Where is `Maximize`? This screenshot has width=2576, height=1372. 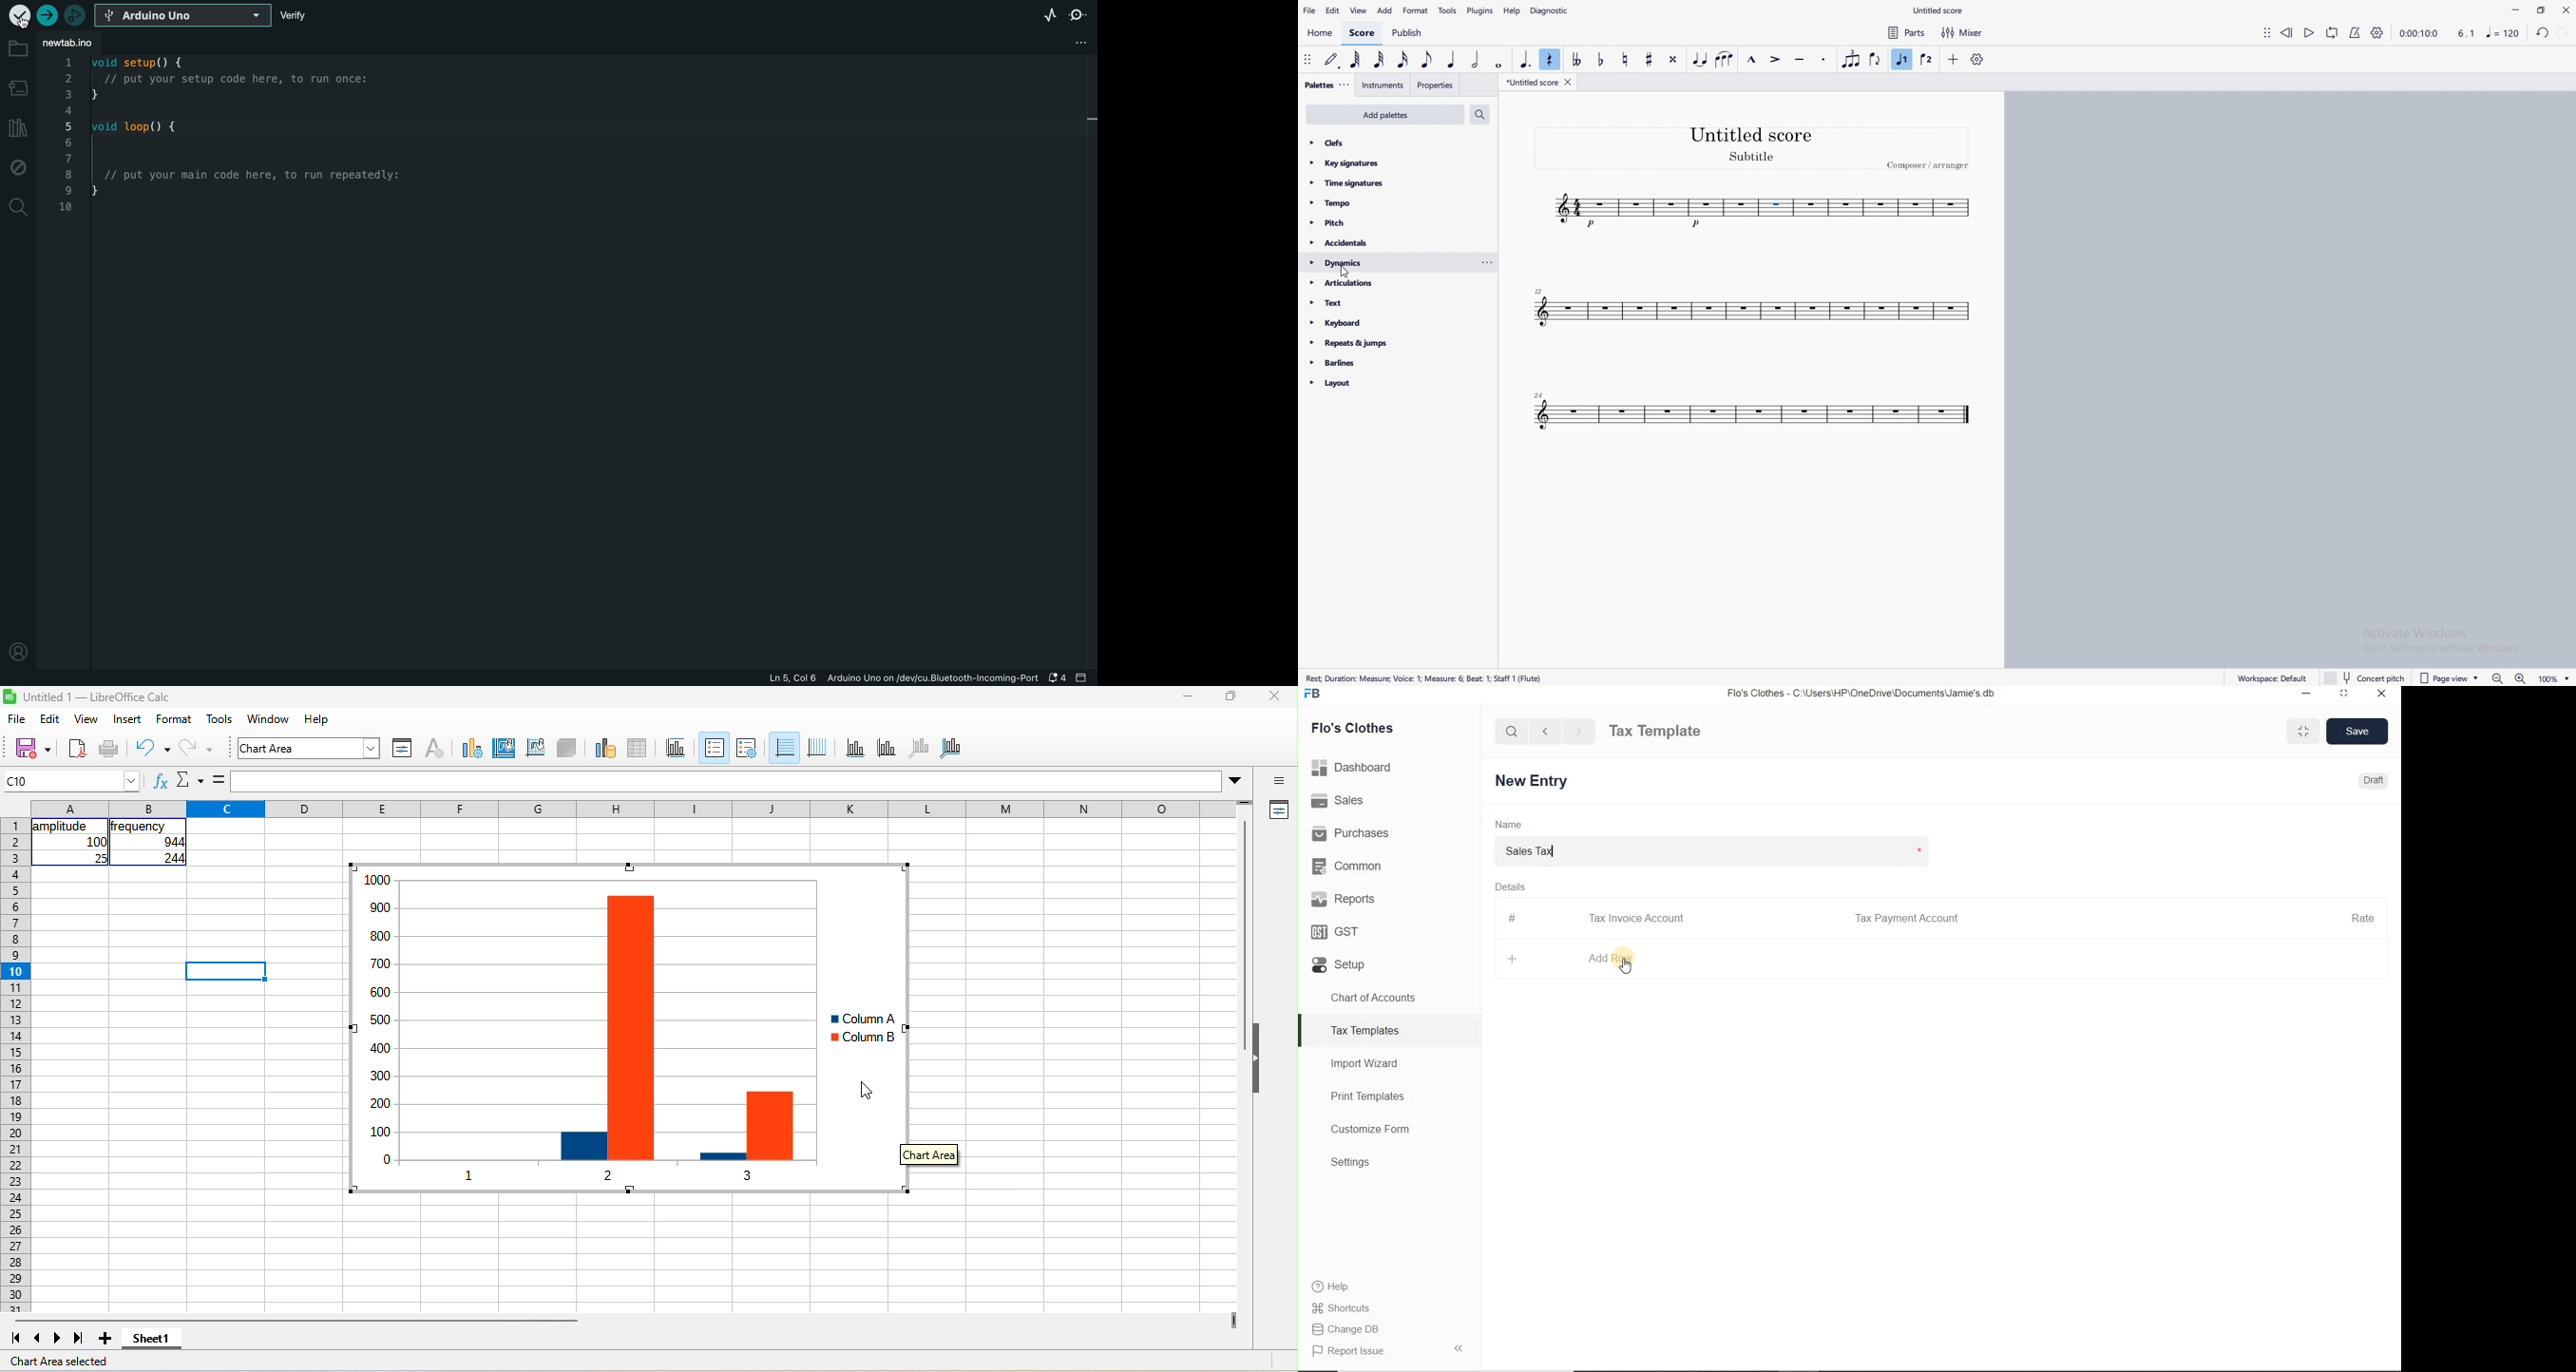 Maximize is located at coordinates (2304, 731).